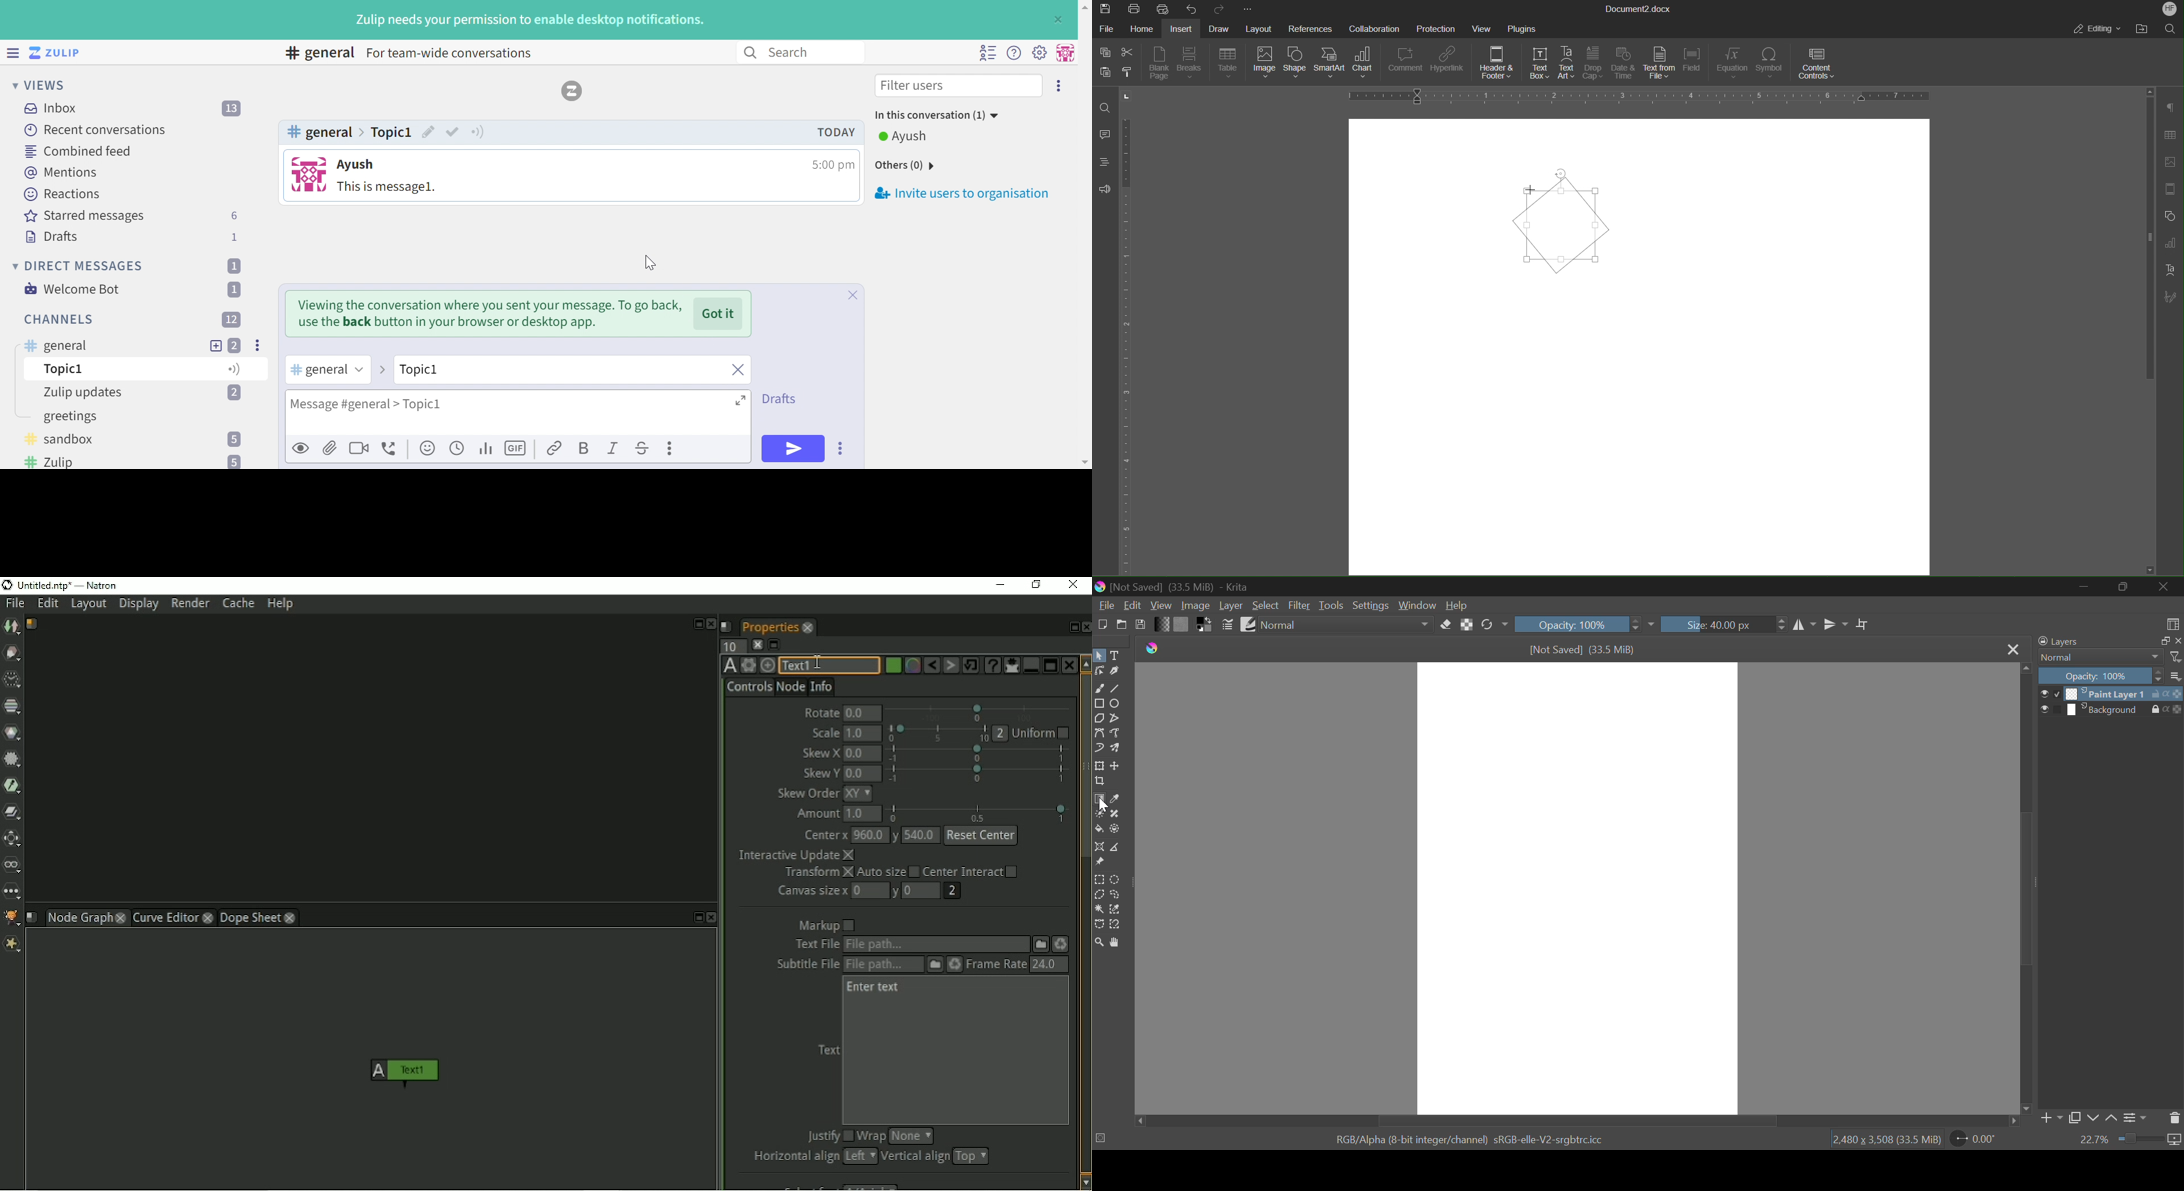  Describe the element at coordinates (492, 305) in the screenshot. I see `Viewing the conversation where you sent your message. To go back,` at that location.